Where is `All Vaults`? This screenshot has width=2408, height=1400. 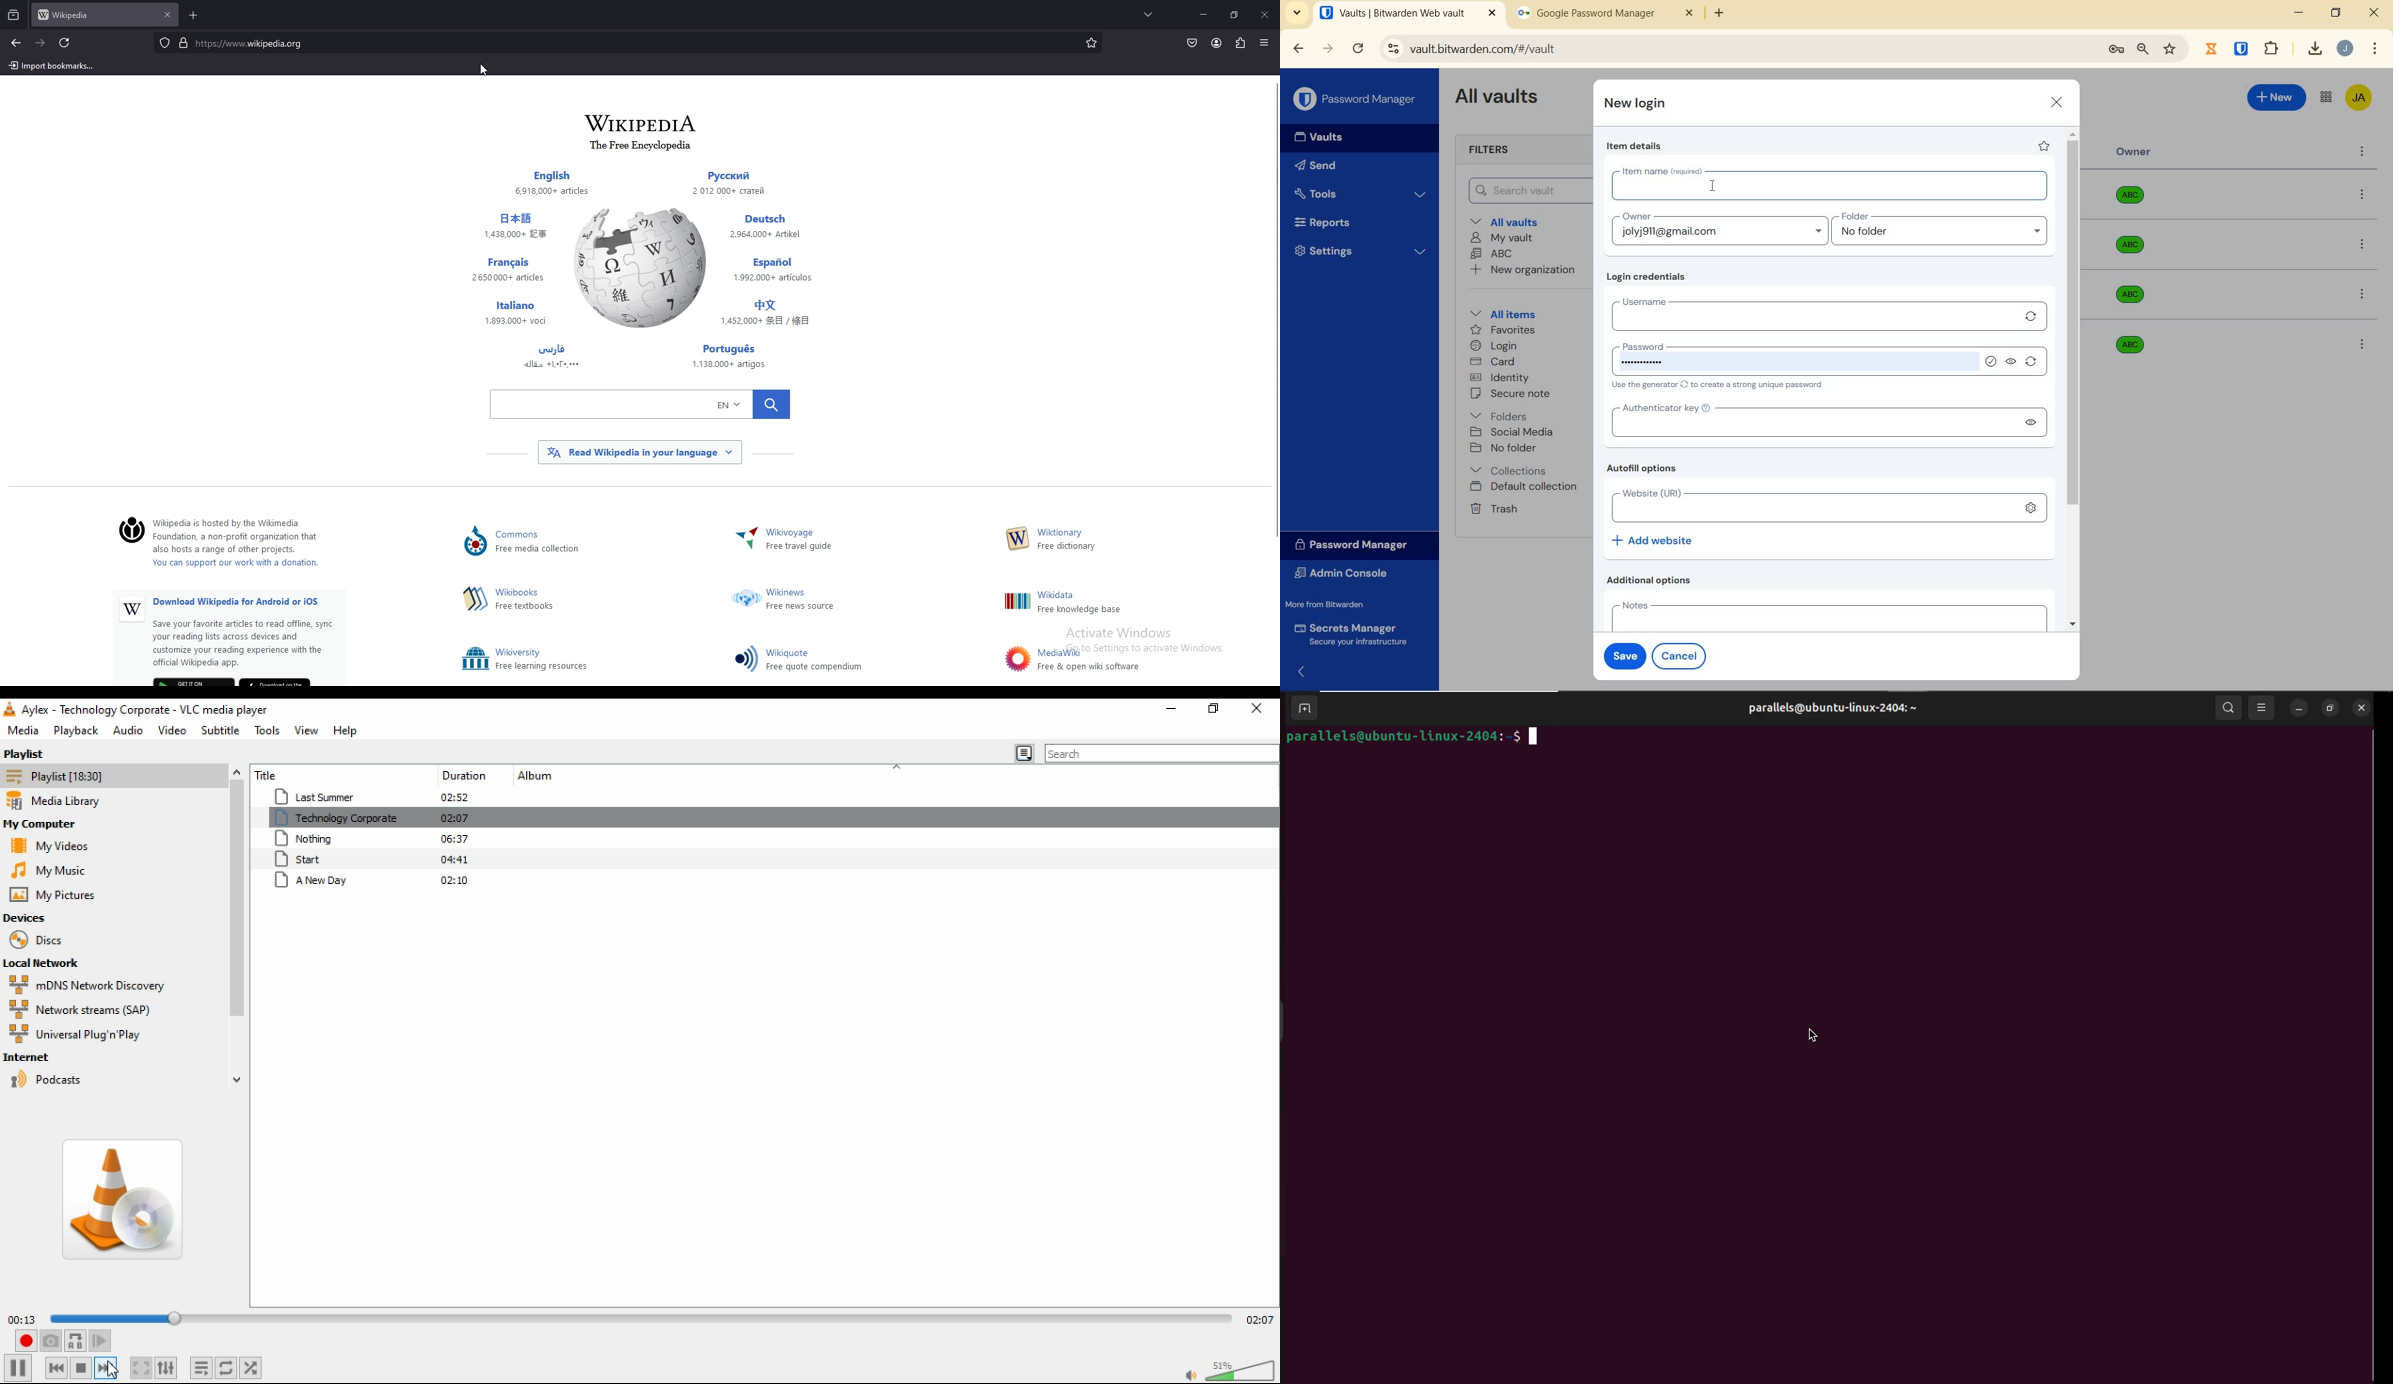
All Vaults is located at coordinates (1500, 98).